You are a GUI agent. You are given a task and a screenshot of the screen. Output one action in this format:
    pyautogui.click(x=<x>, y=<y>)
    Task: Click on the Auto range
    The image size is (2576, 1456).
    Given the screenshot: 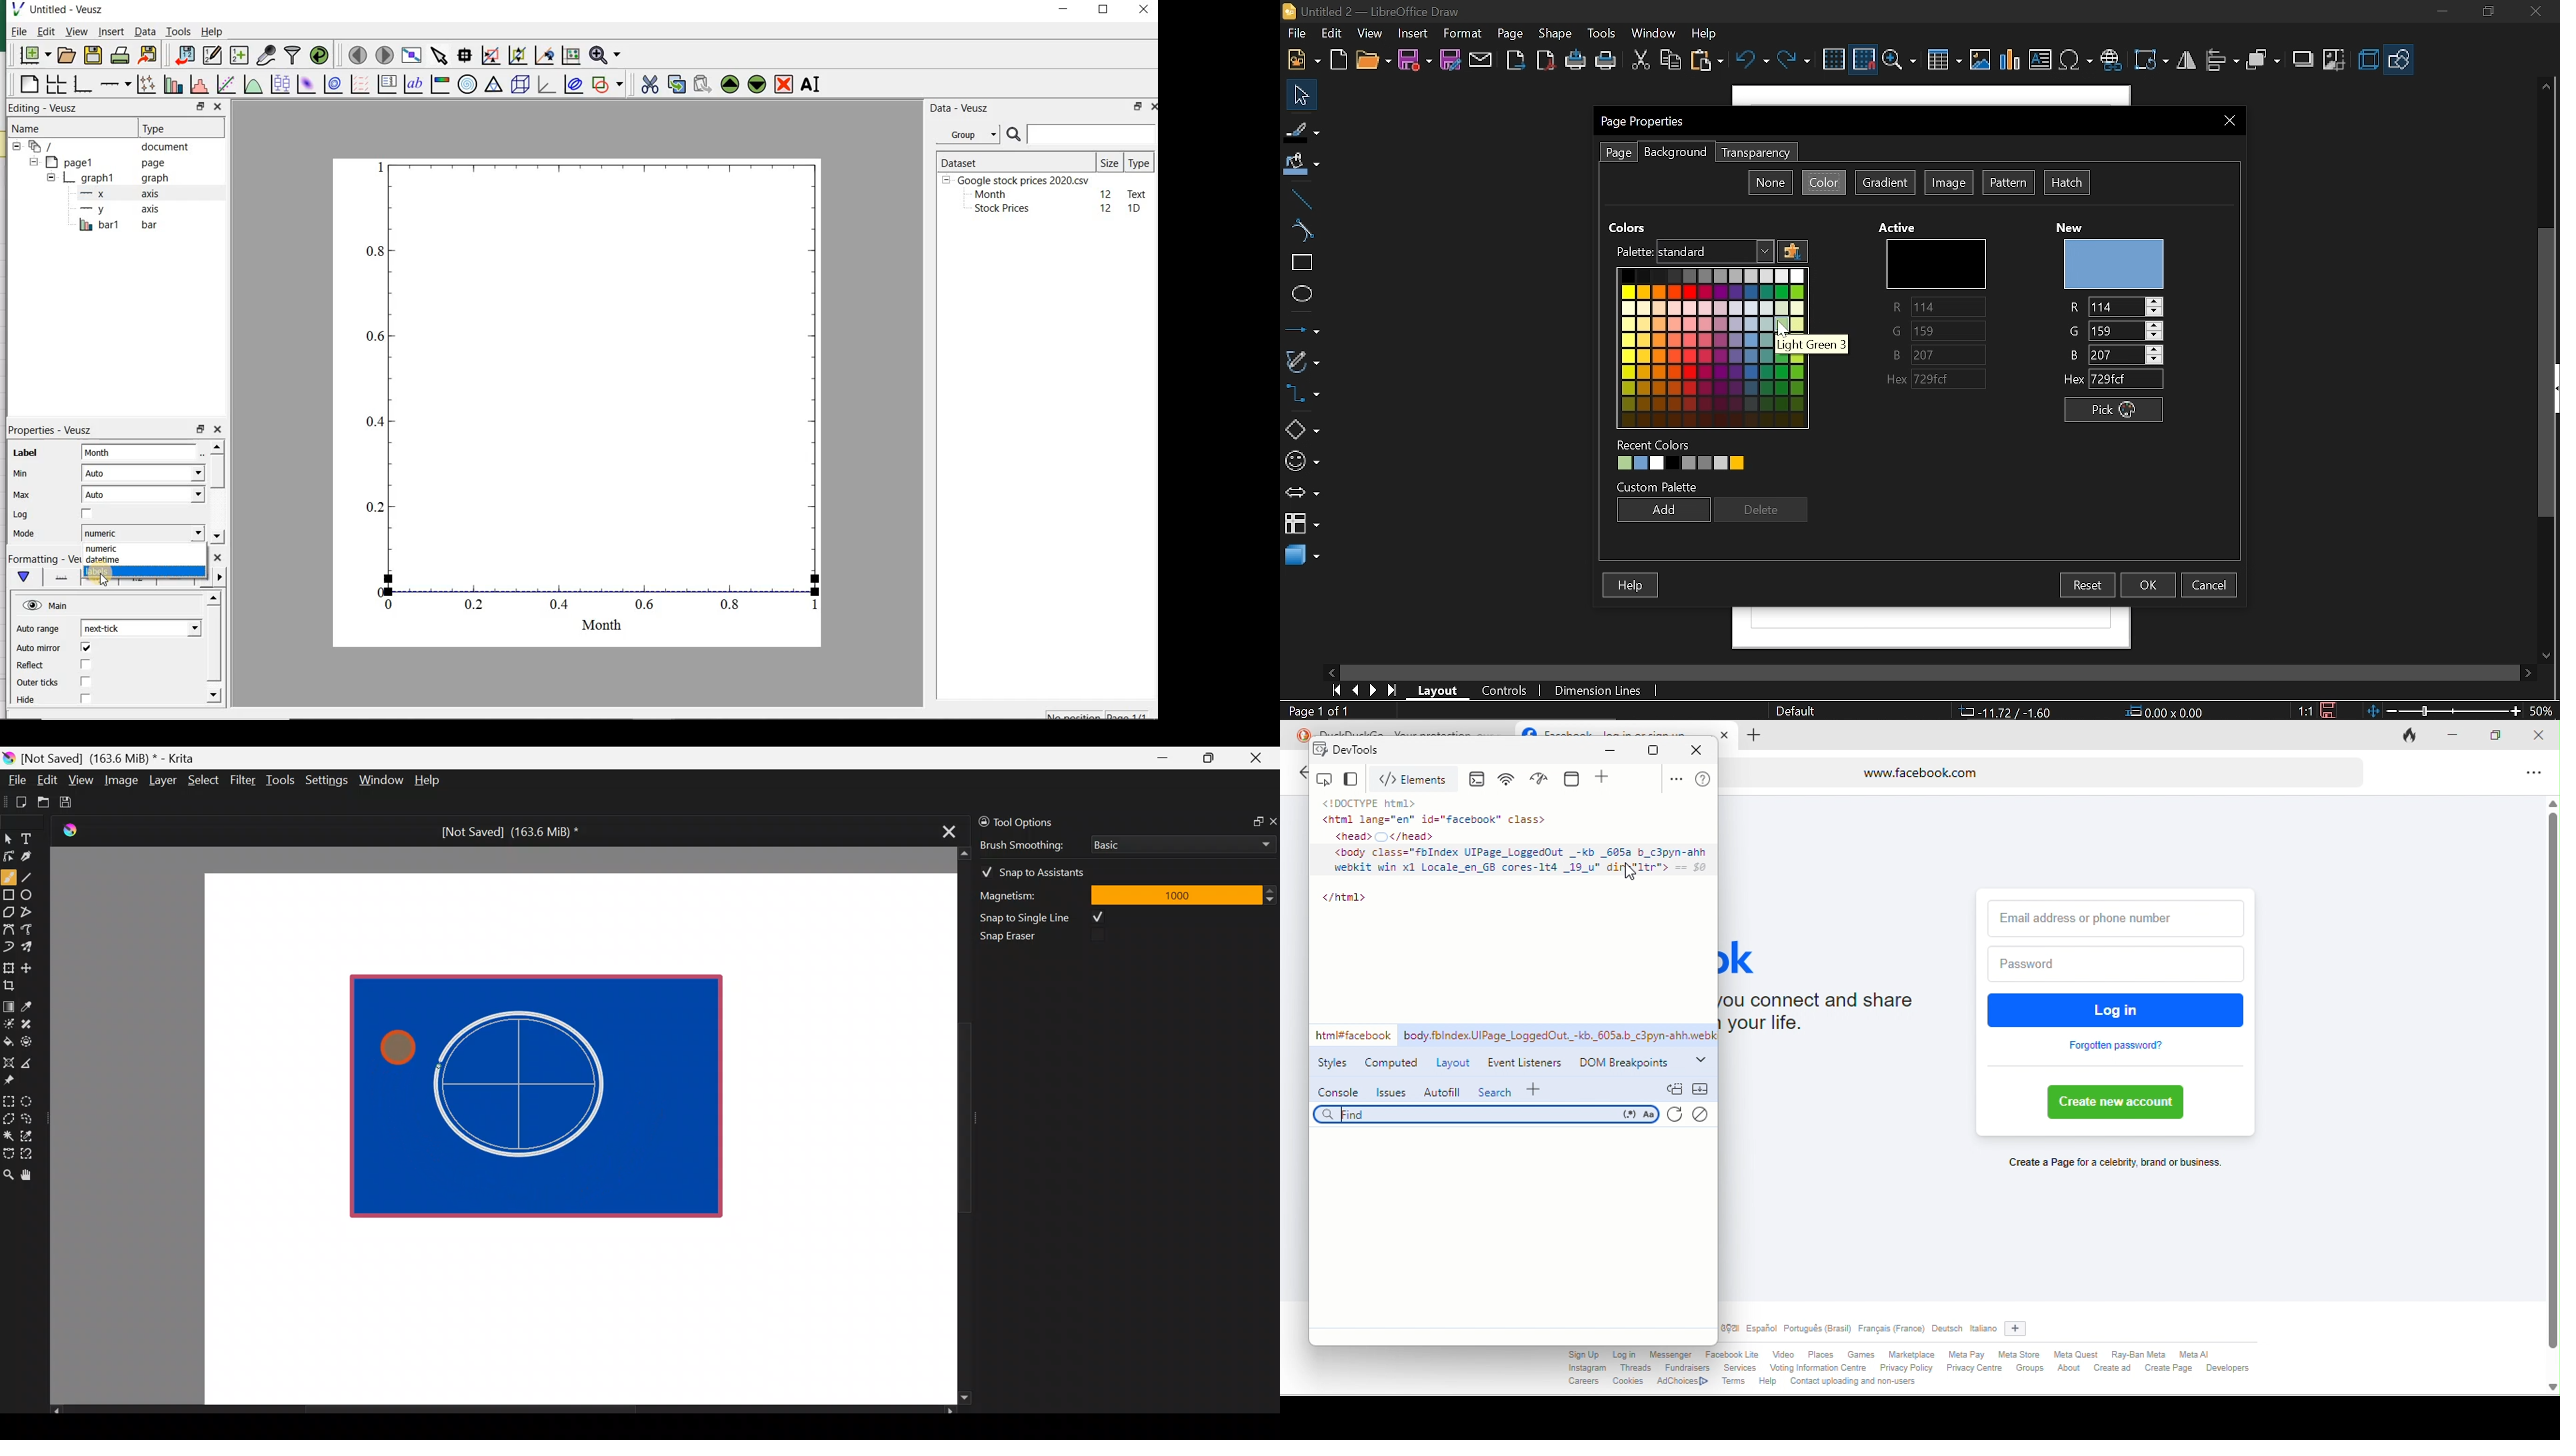 What is the action you would take?
    pyautogui.click(x=38, y=630)
    